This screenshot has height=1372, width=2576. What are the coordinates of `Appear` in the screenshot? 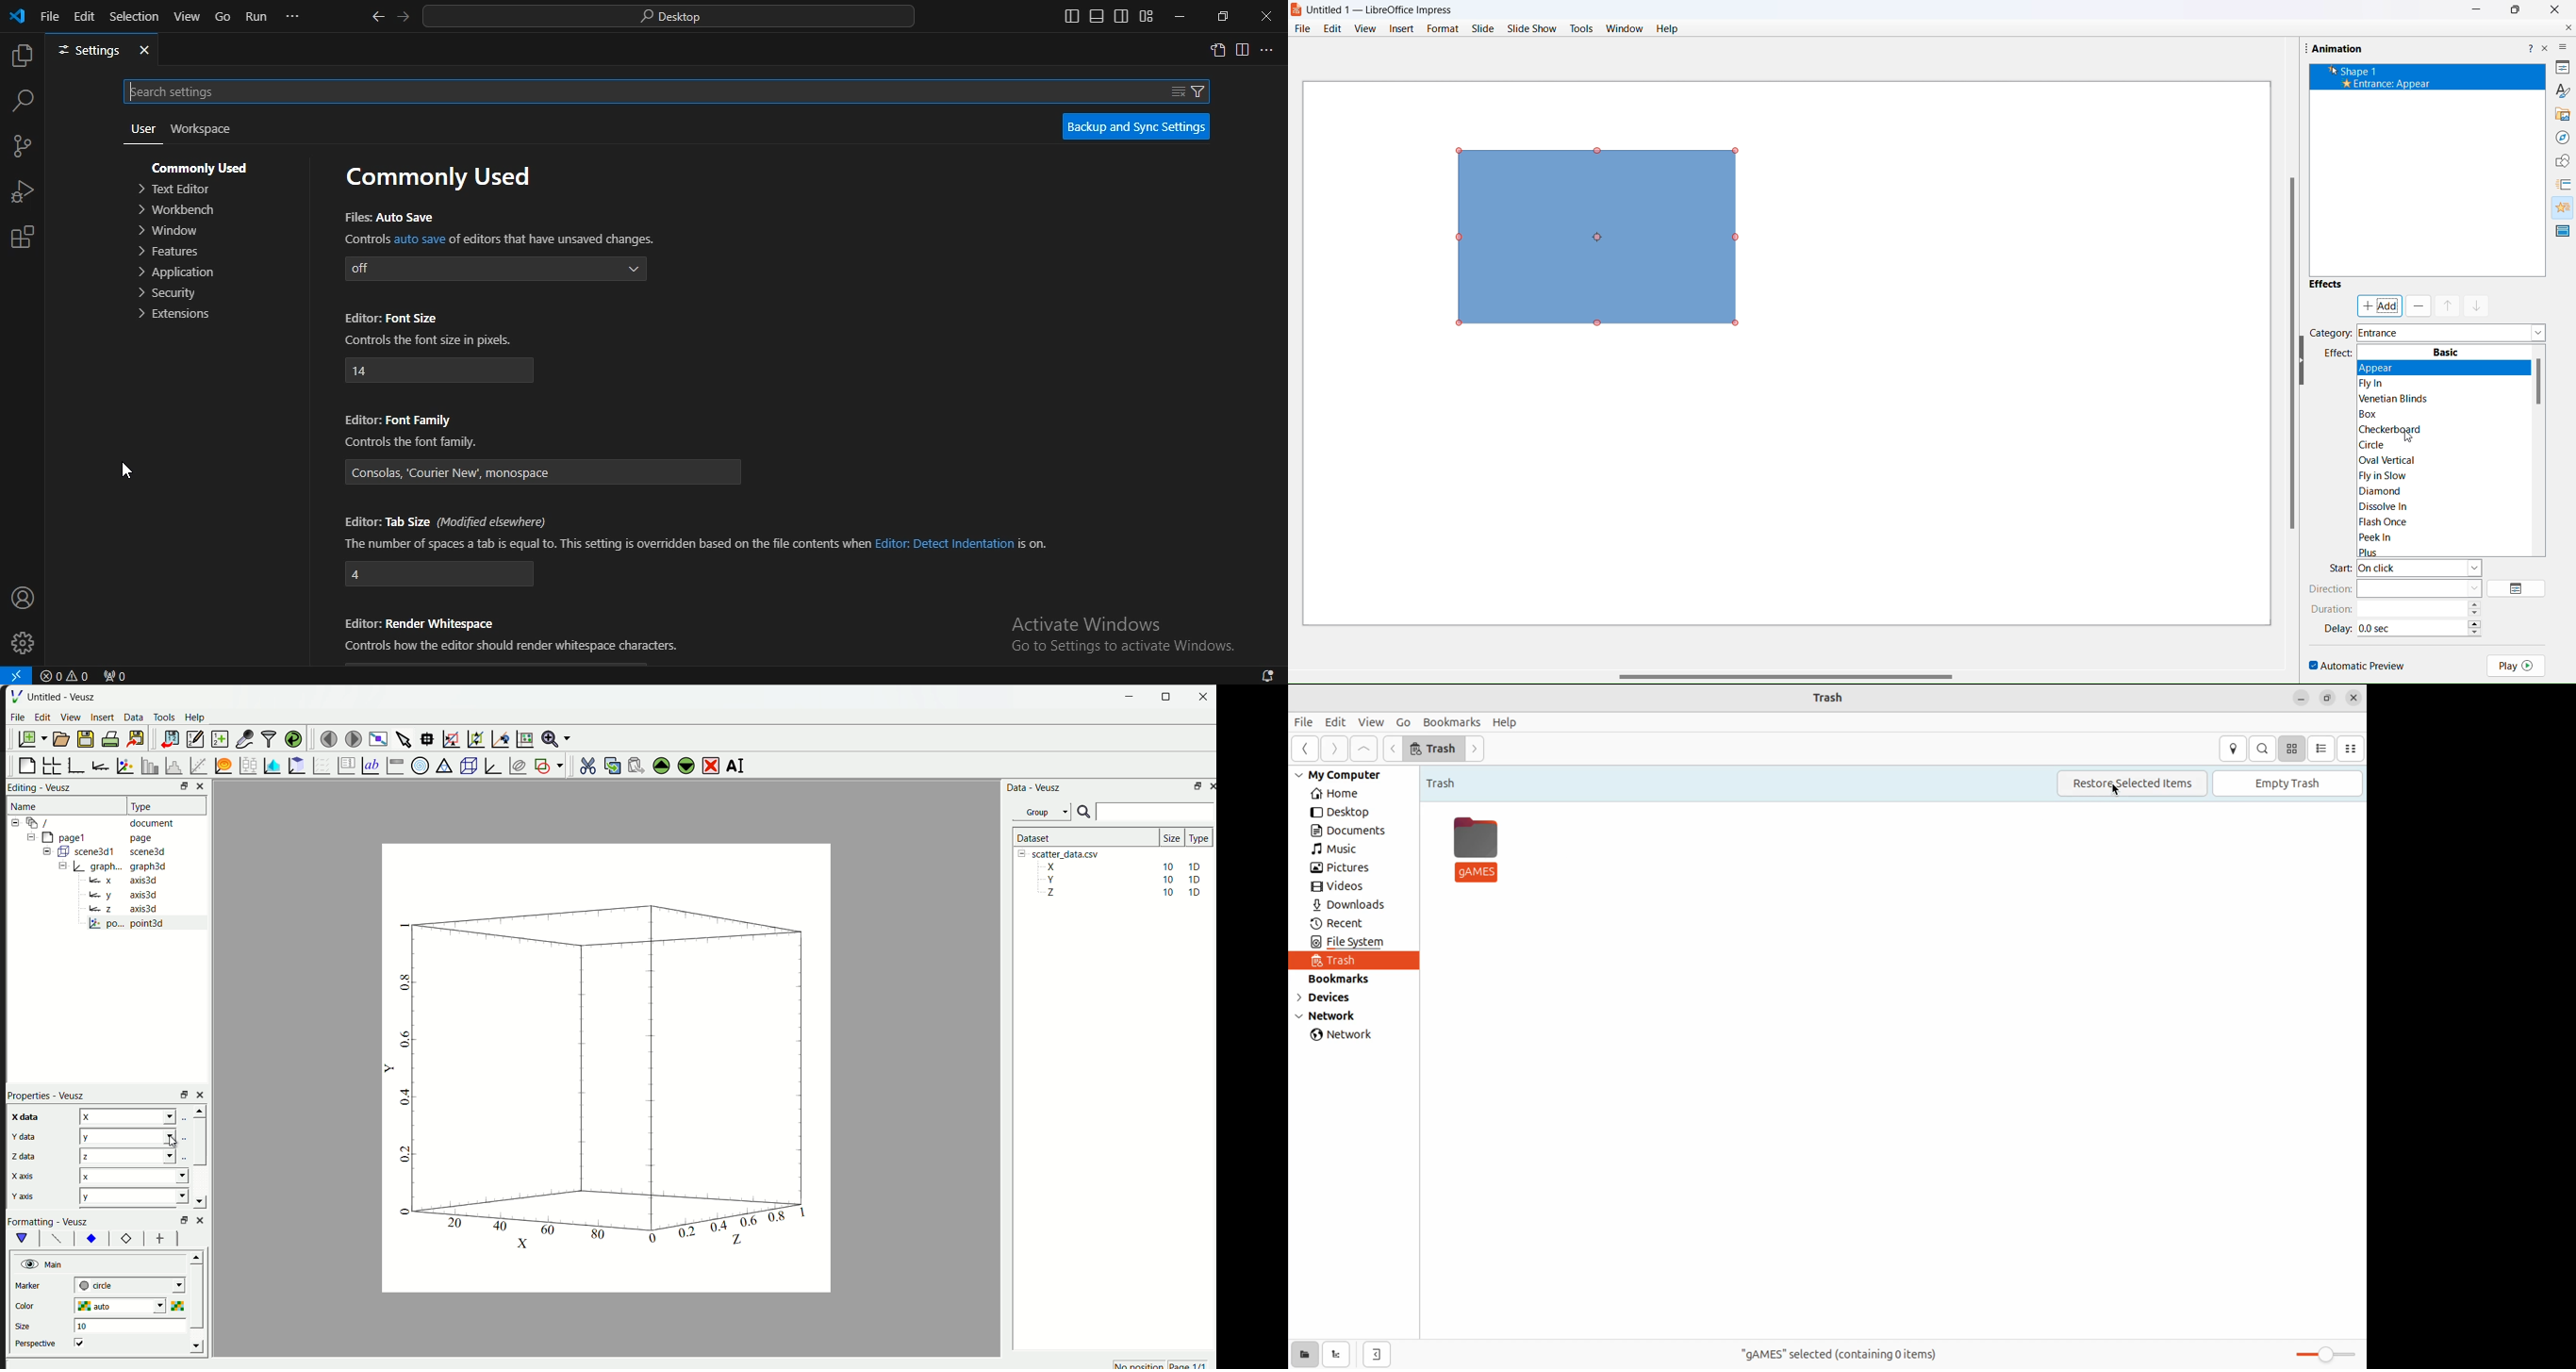 It's located at (2416, 368).